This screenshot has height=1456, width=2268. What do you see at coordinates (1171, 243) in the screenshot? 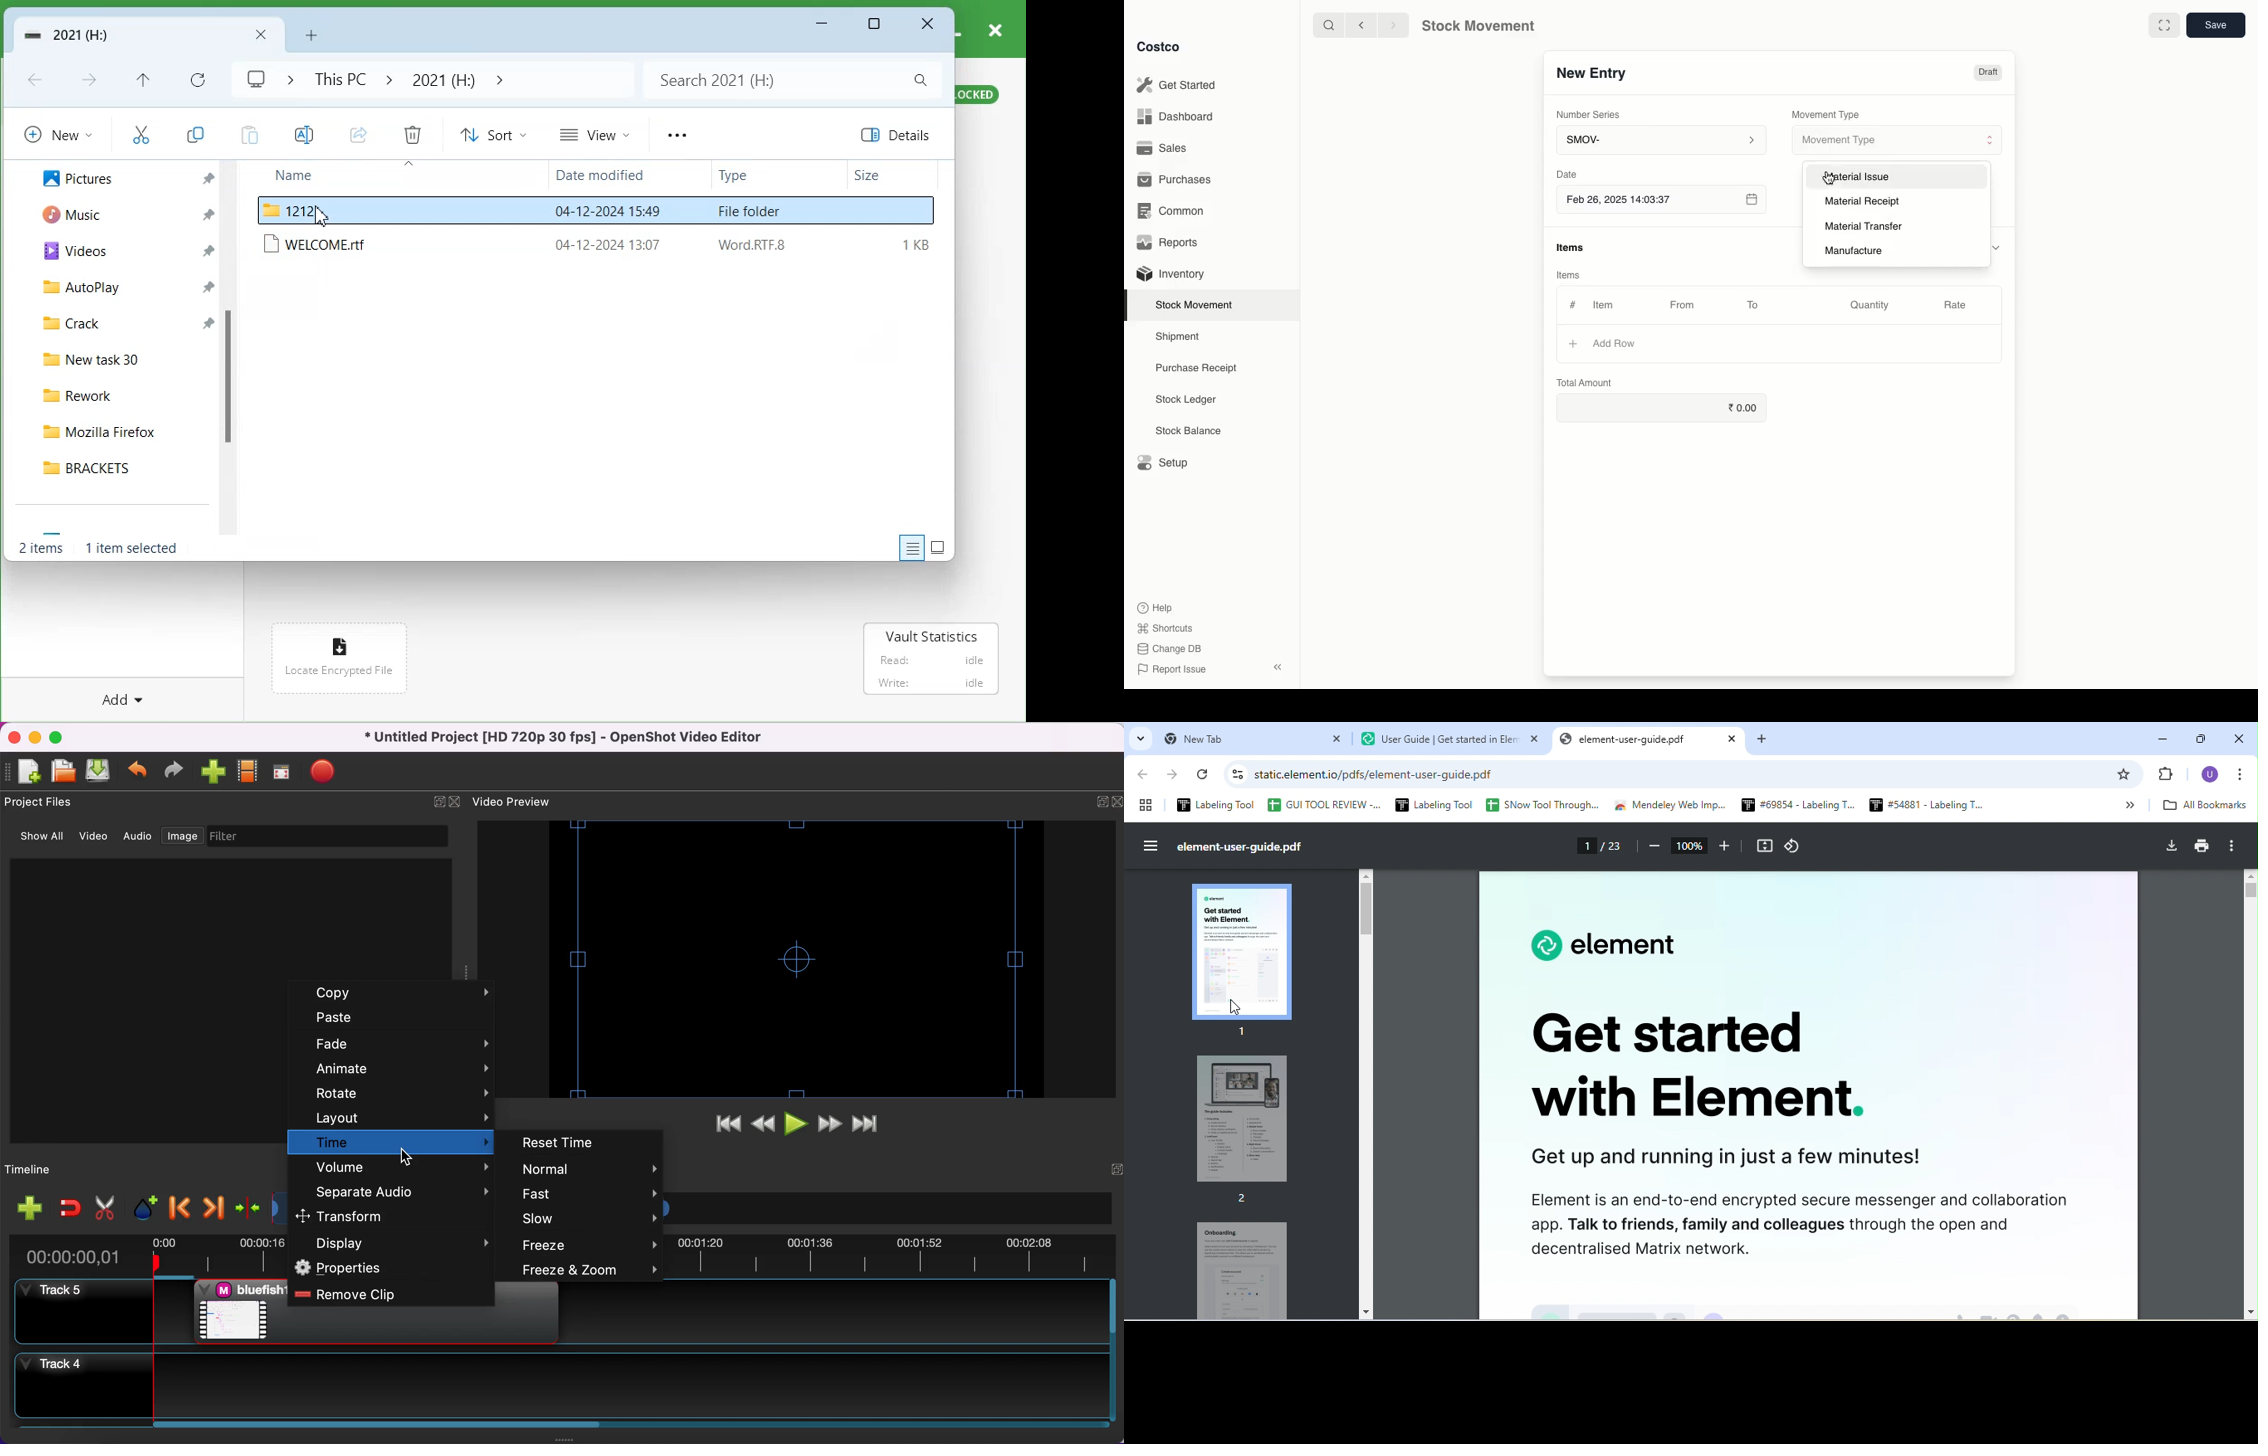
I see `Reports` at bounding box center [1171, 243].